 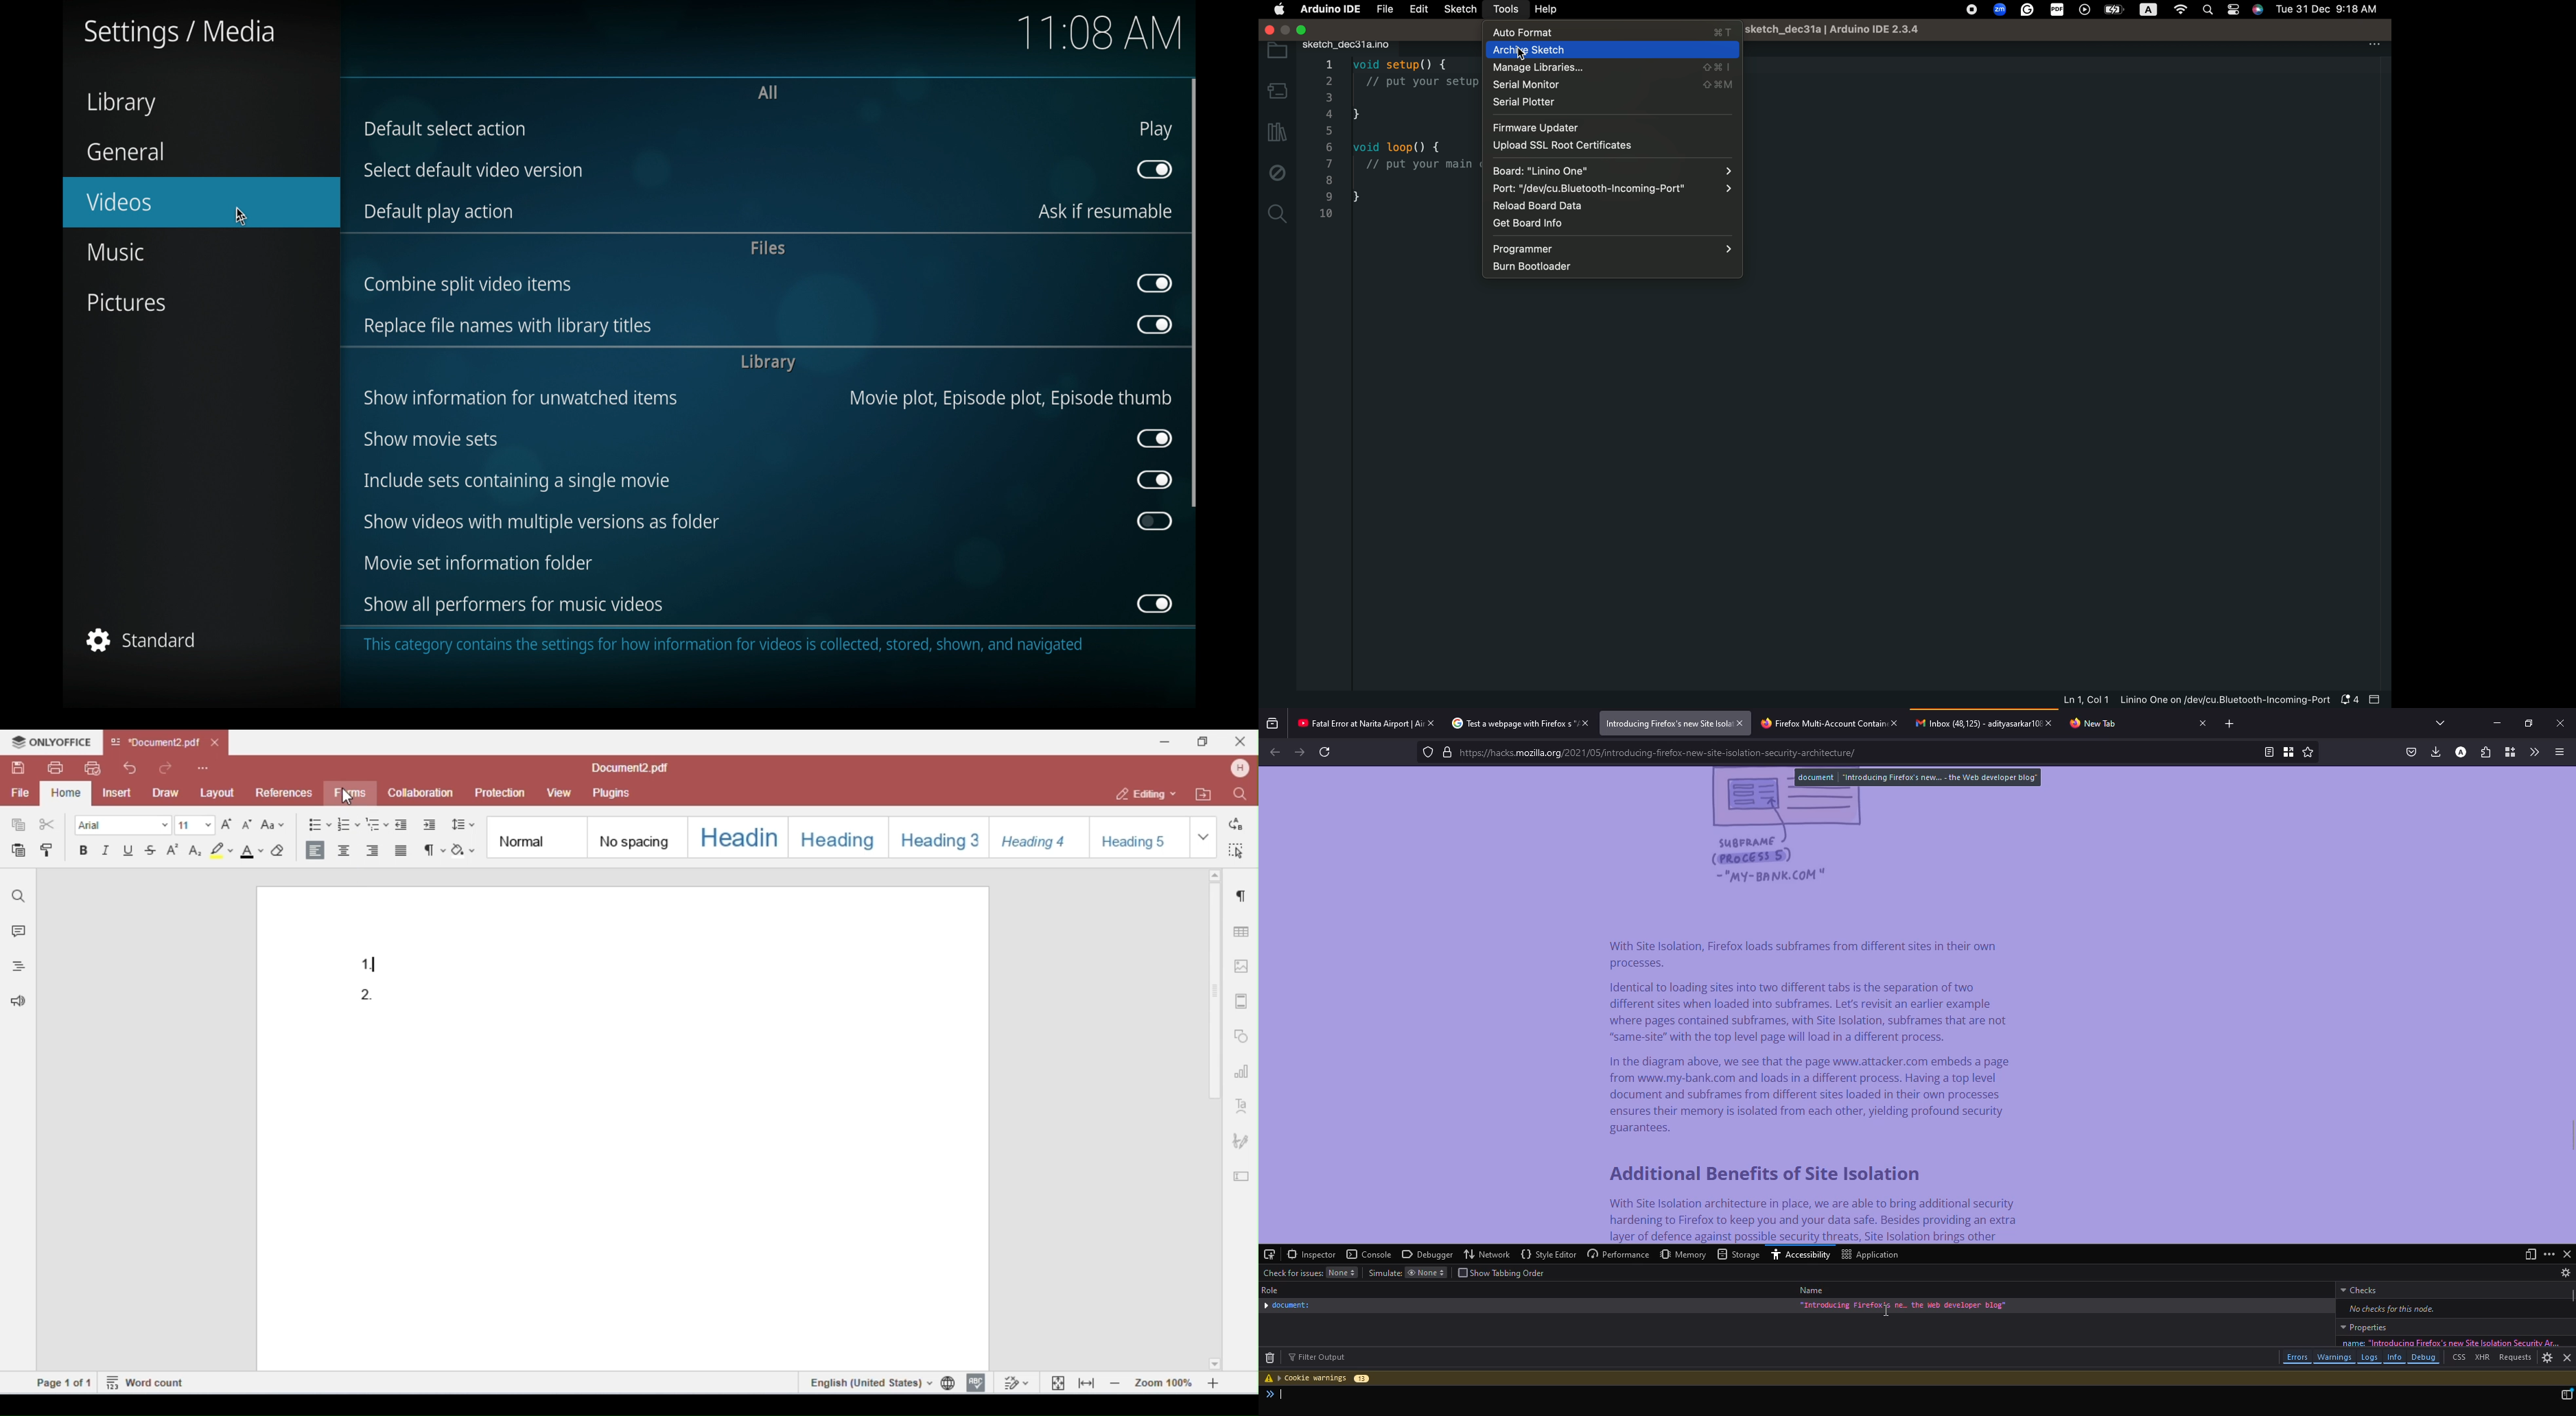 I want to click on style editor, so click(x=1549, y=1253).